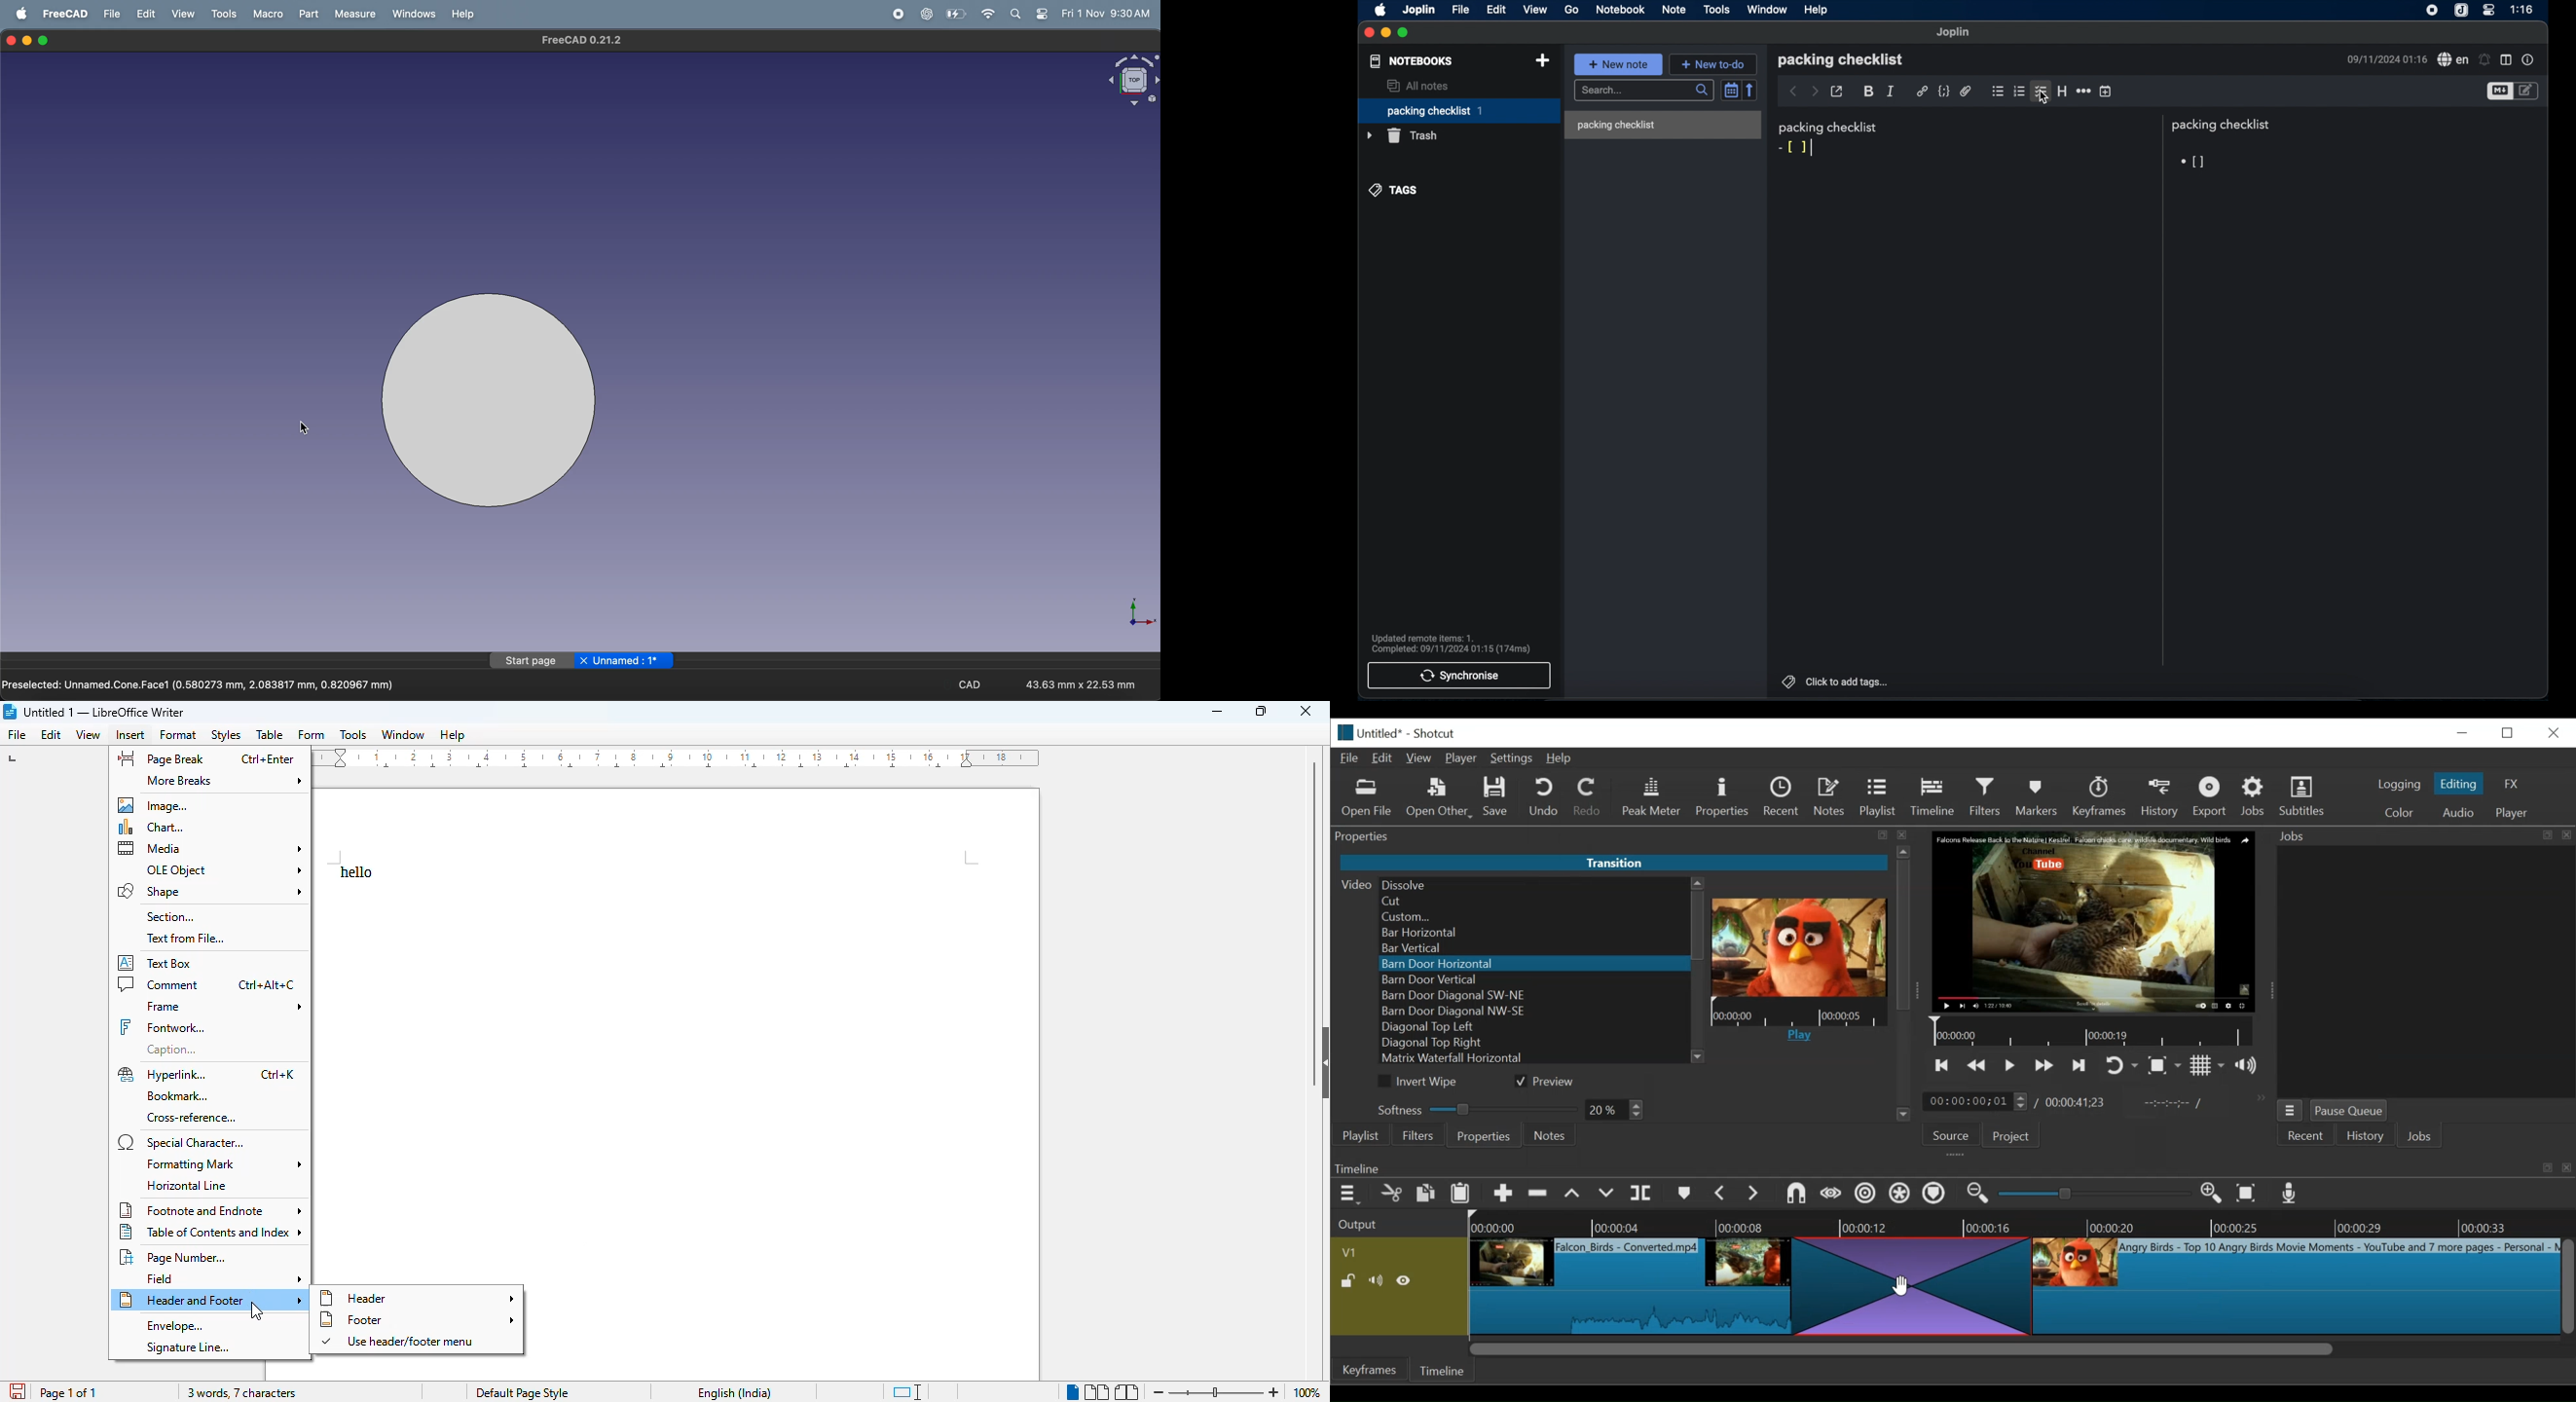  I want to click on logo, so click(9, 712).